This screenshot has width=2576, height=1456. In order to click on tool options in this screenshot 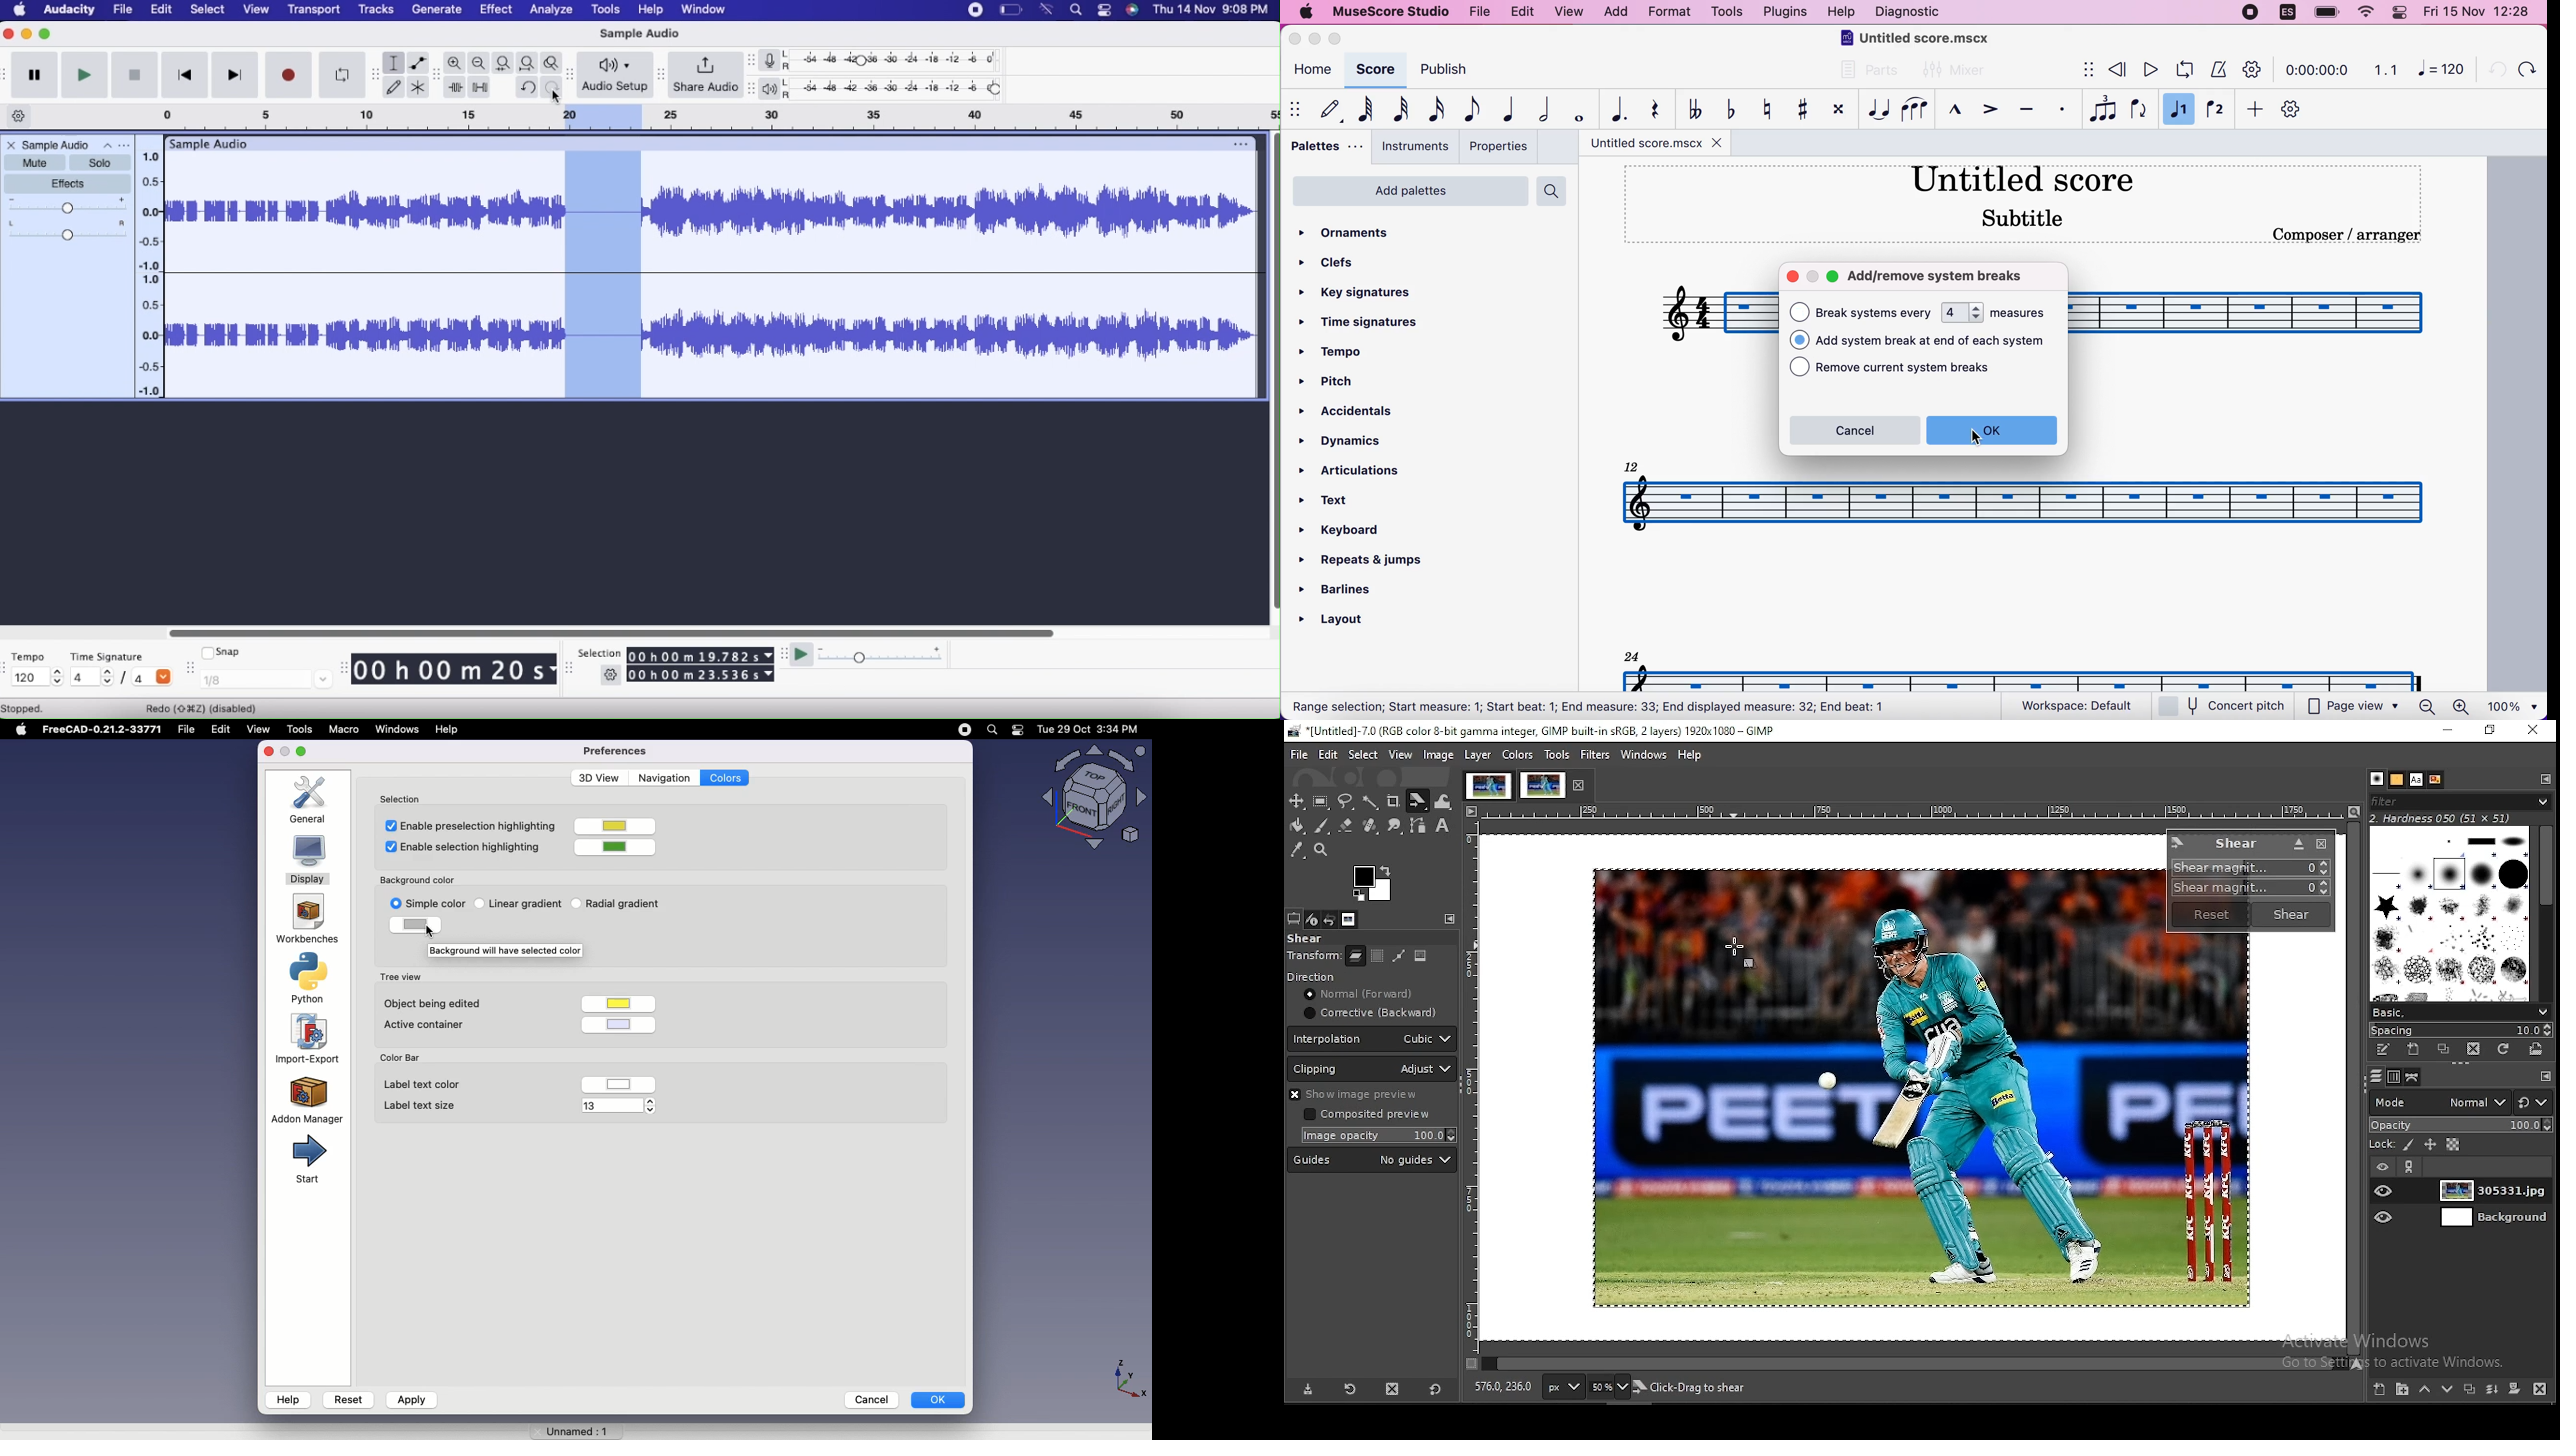, I will do `click(1293, 919)`.